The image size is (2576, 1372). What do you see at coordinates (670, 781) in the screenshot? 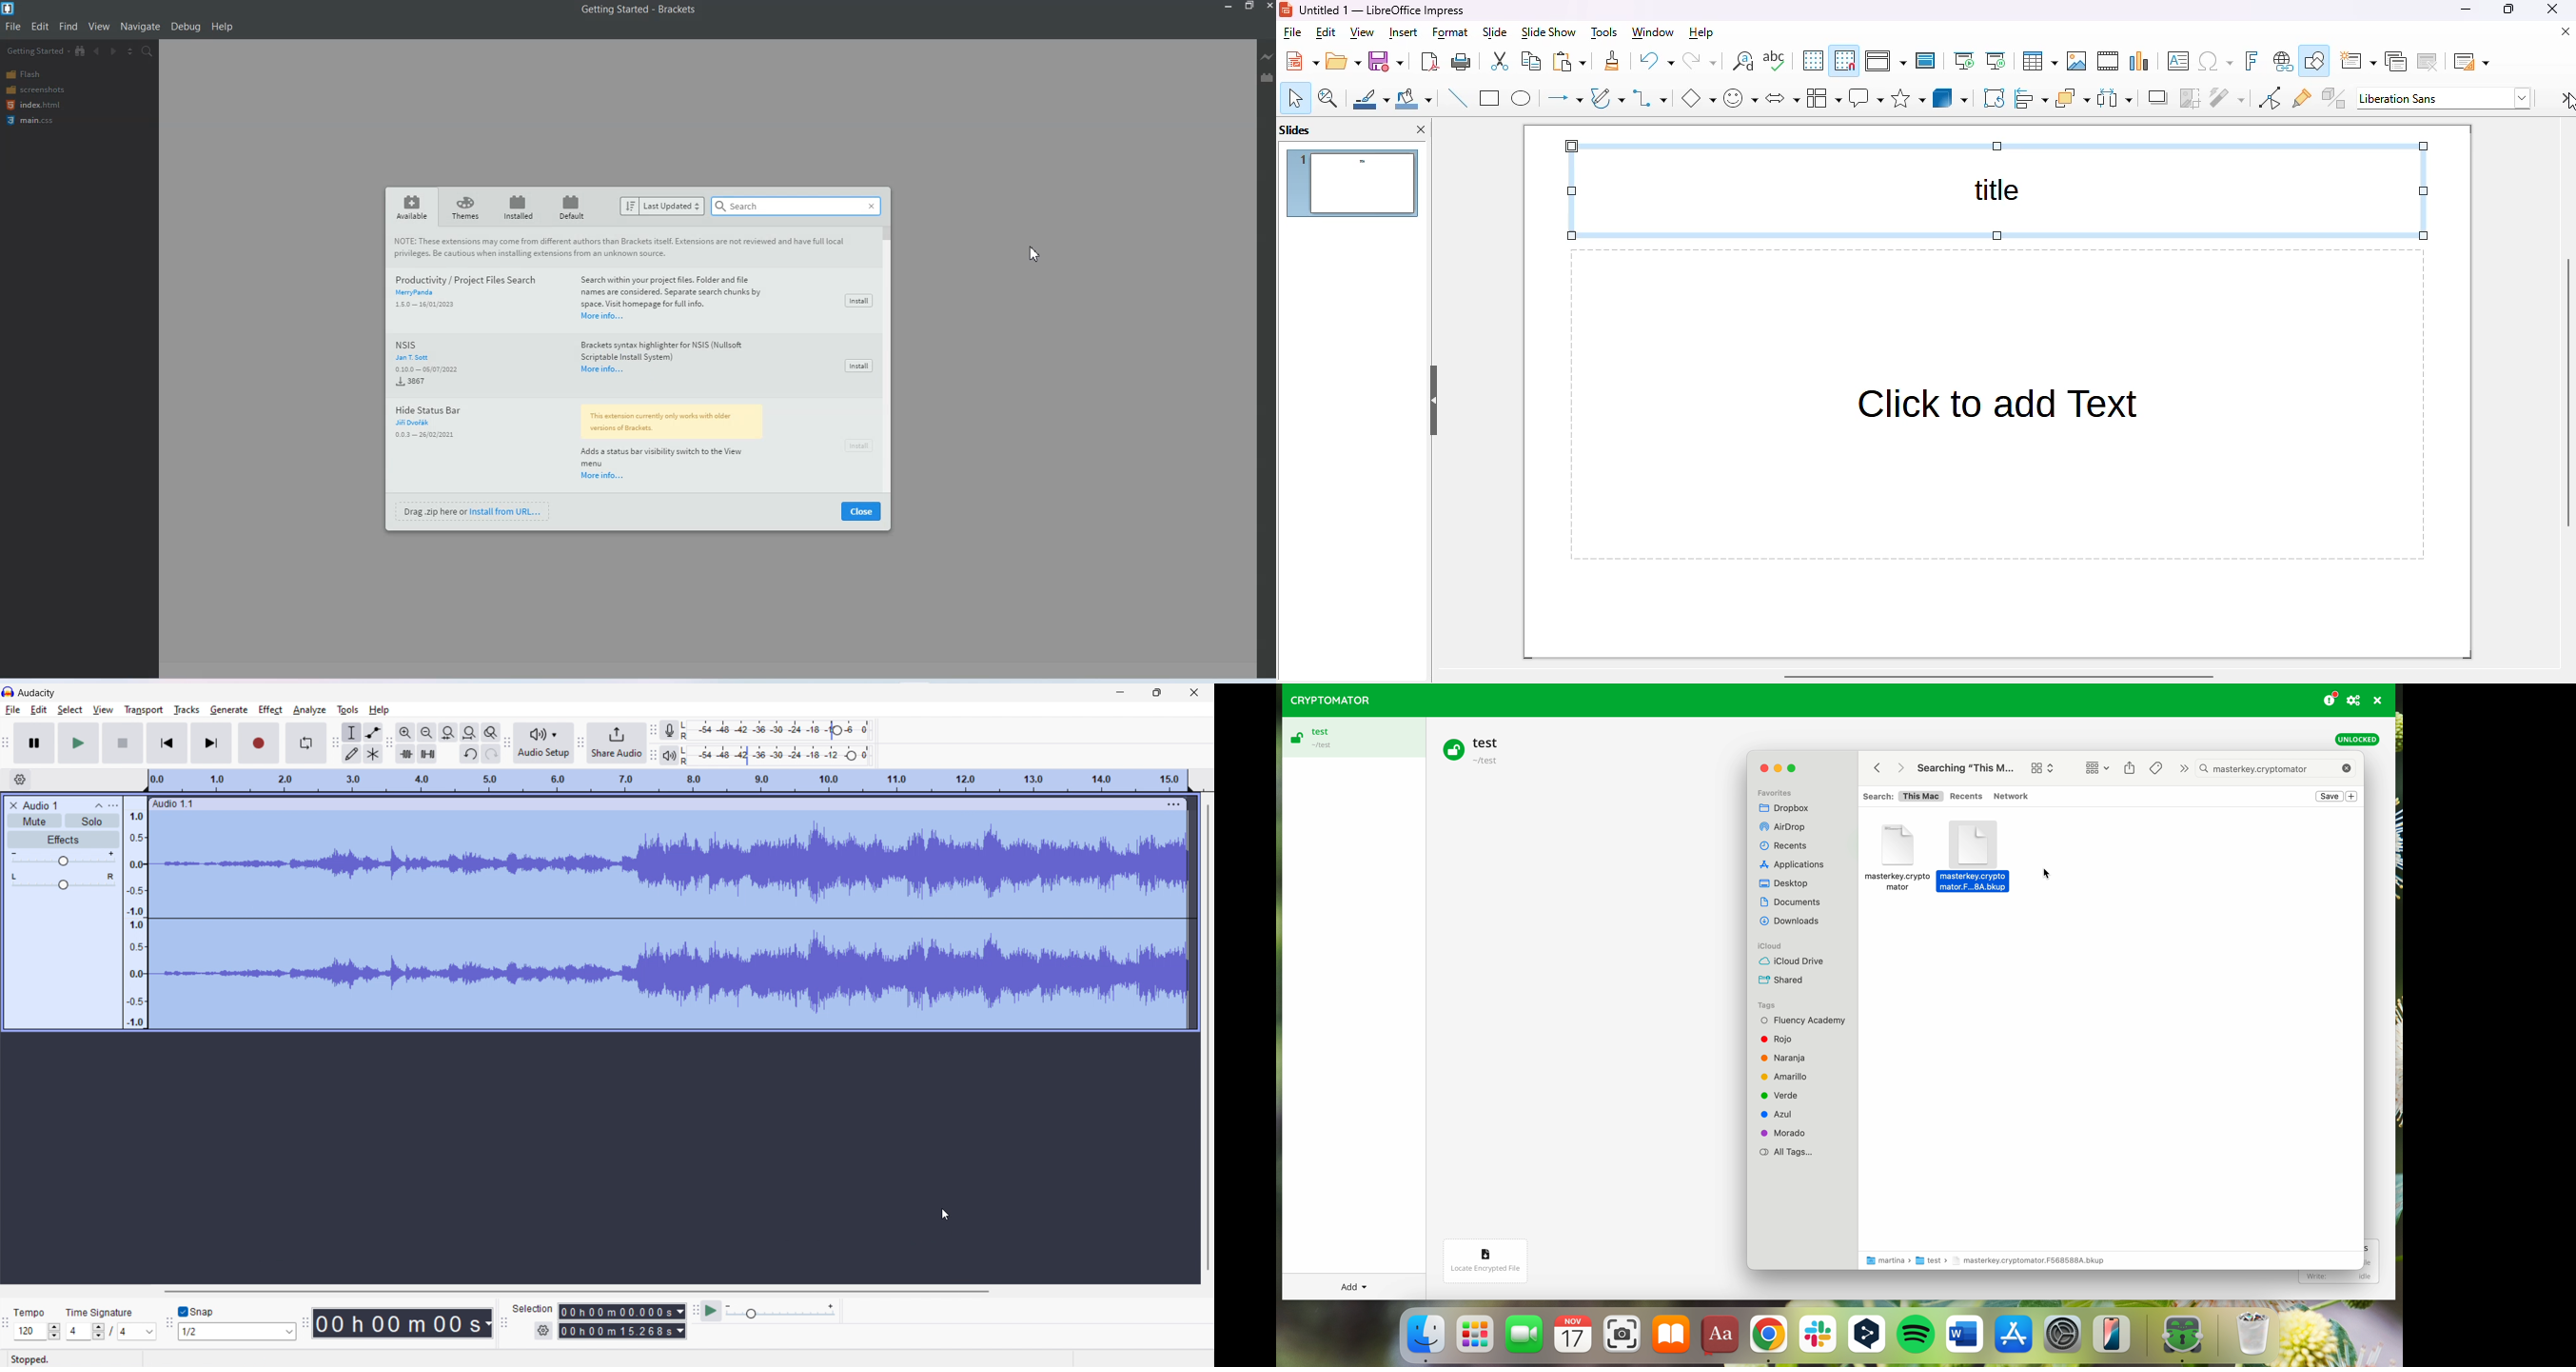
I see `timeline` at bounding box center [670, 781].